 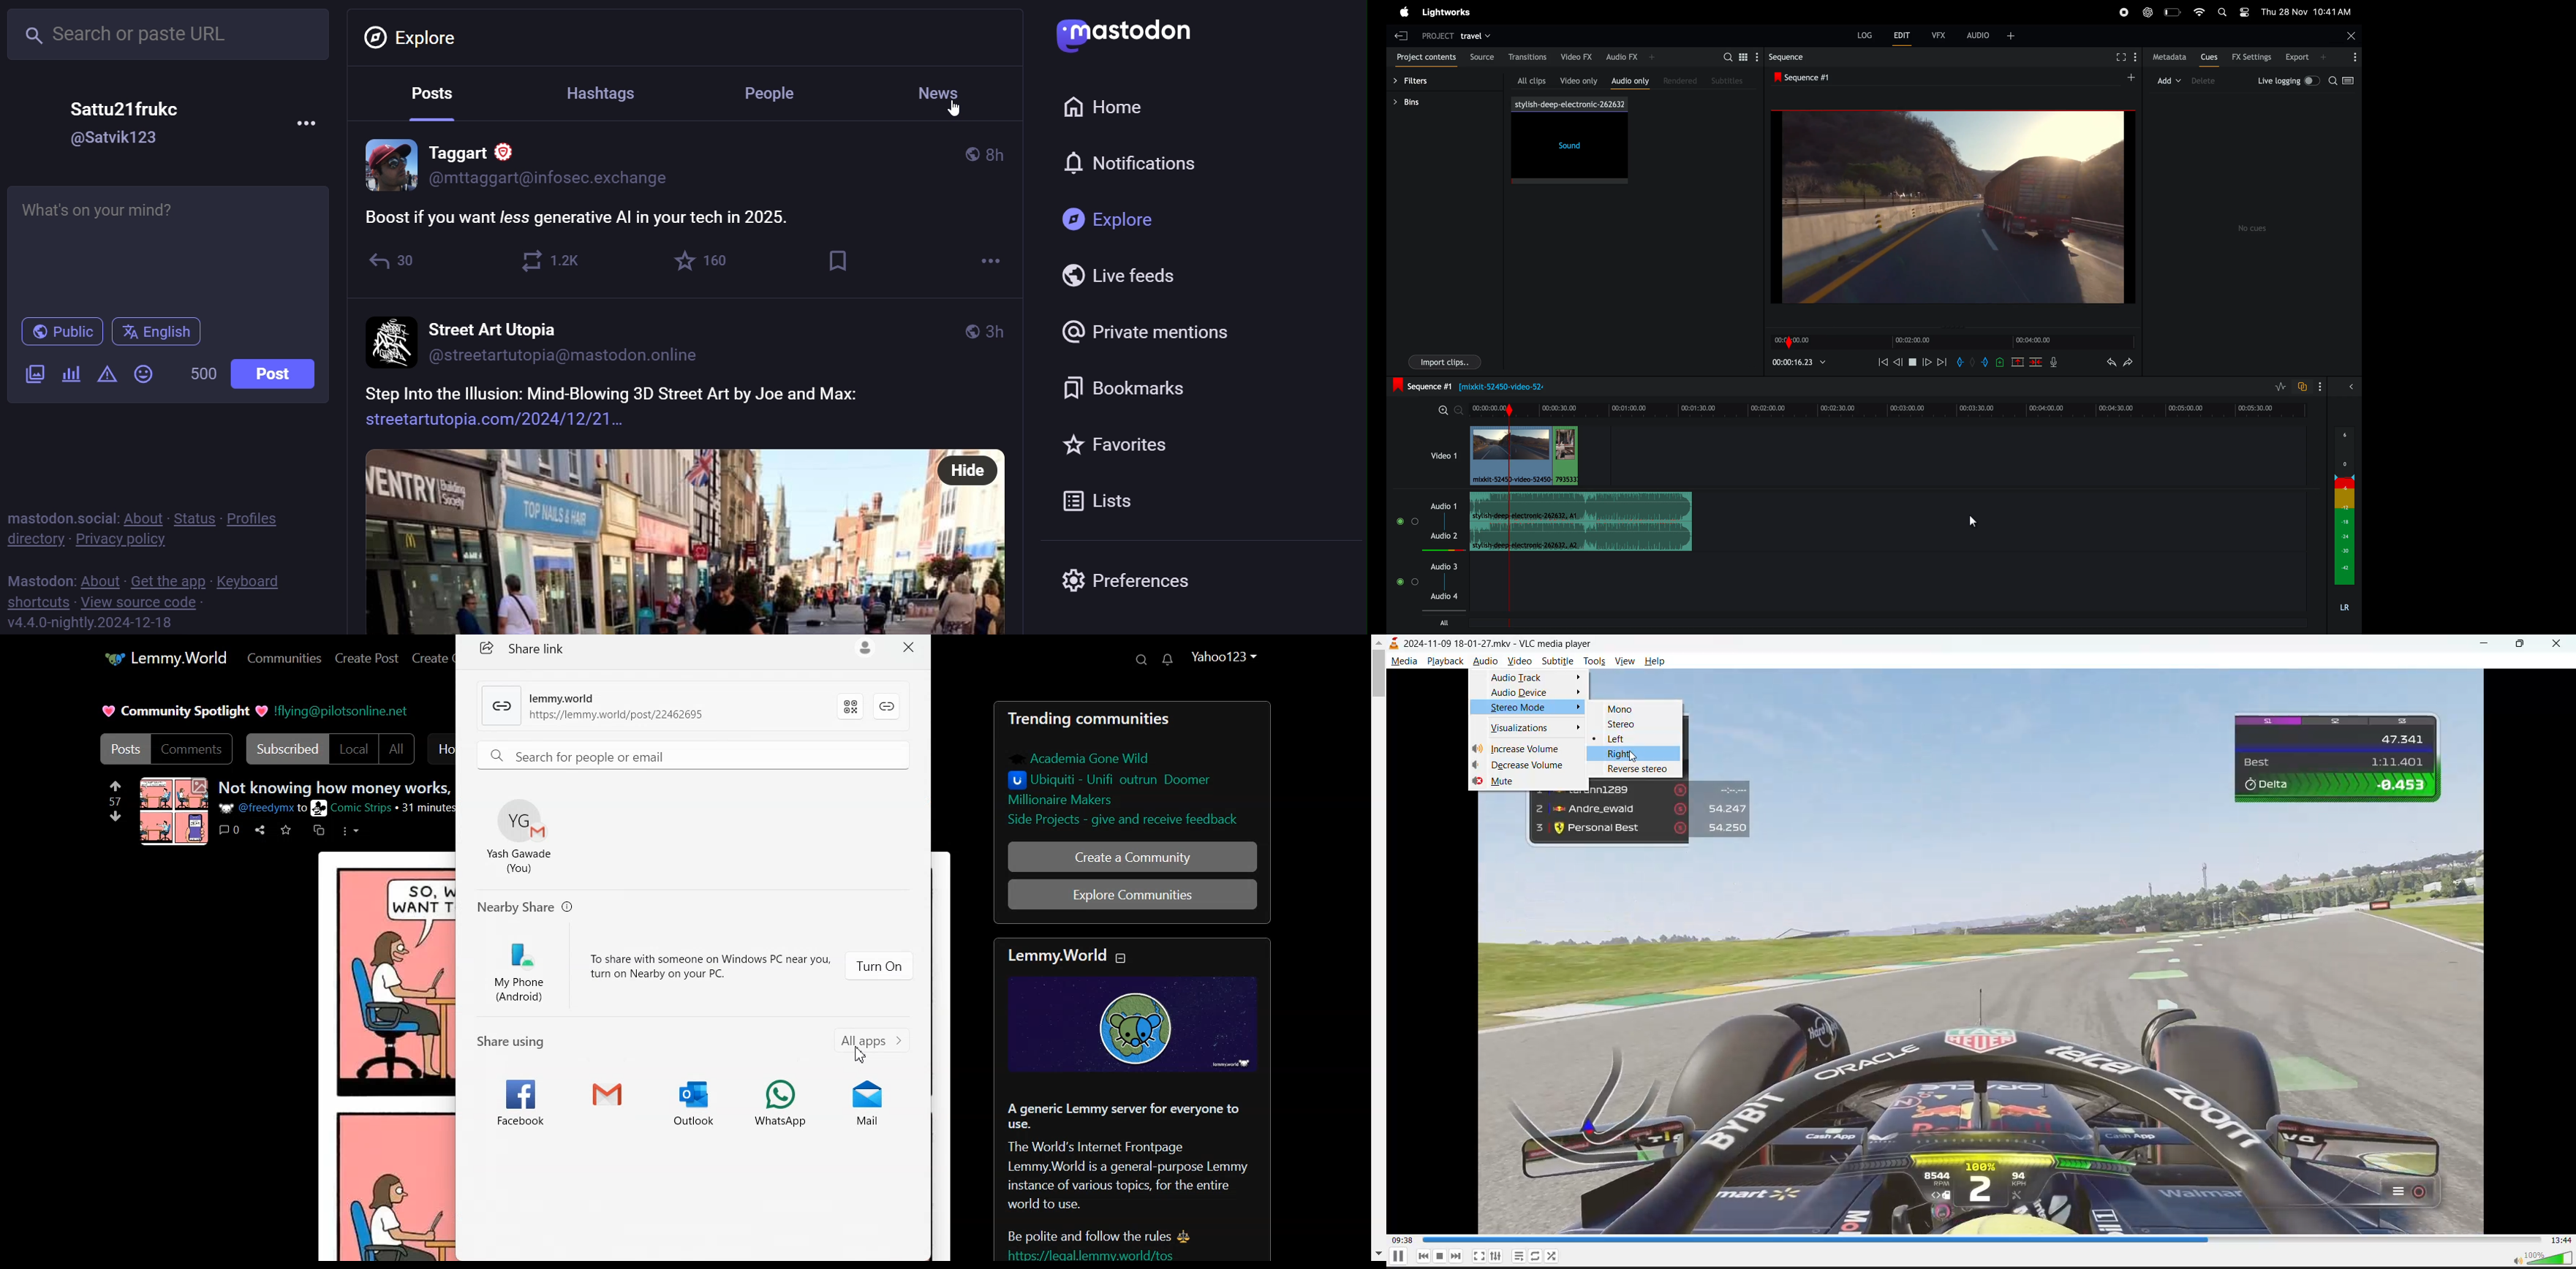 What do you see at coordinates (2034, 363) in the screenshot?
I see `delete` at bounding box center [2034, 363].